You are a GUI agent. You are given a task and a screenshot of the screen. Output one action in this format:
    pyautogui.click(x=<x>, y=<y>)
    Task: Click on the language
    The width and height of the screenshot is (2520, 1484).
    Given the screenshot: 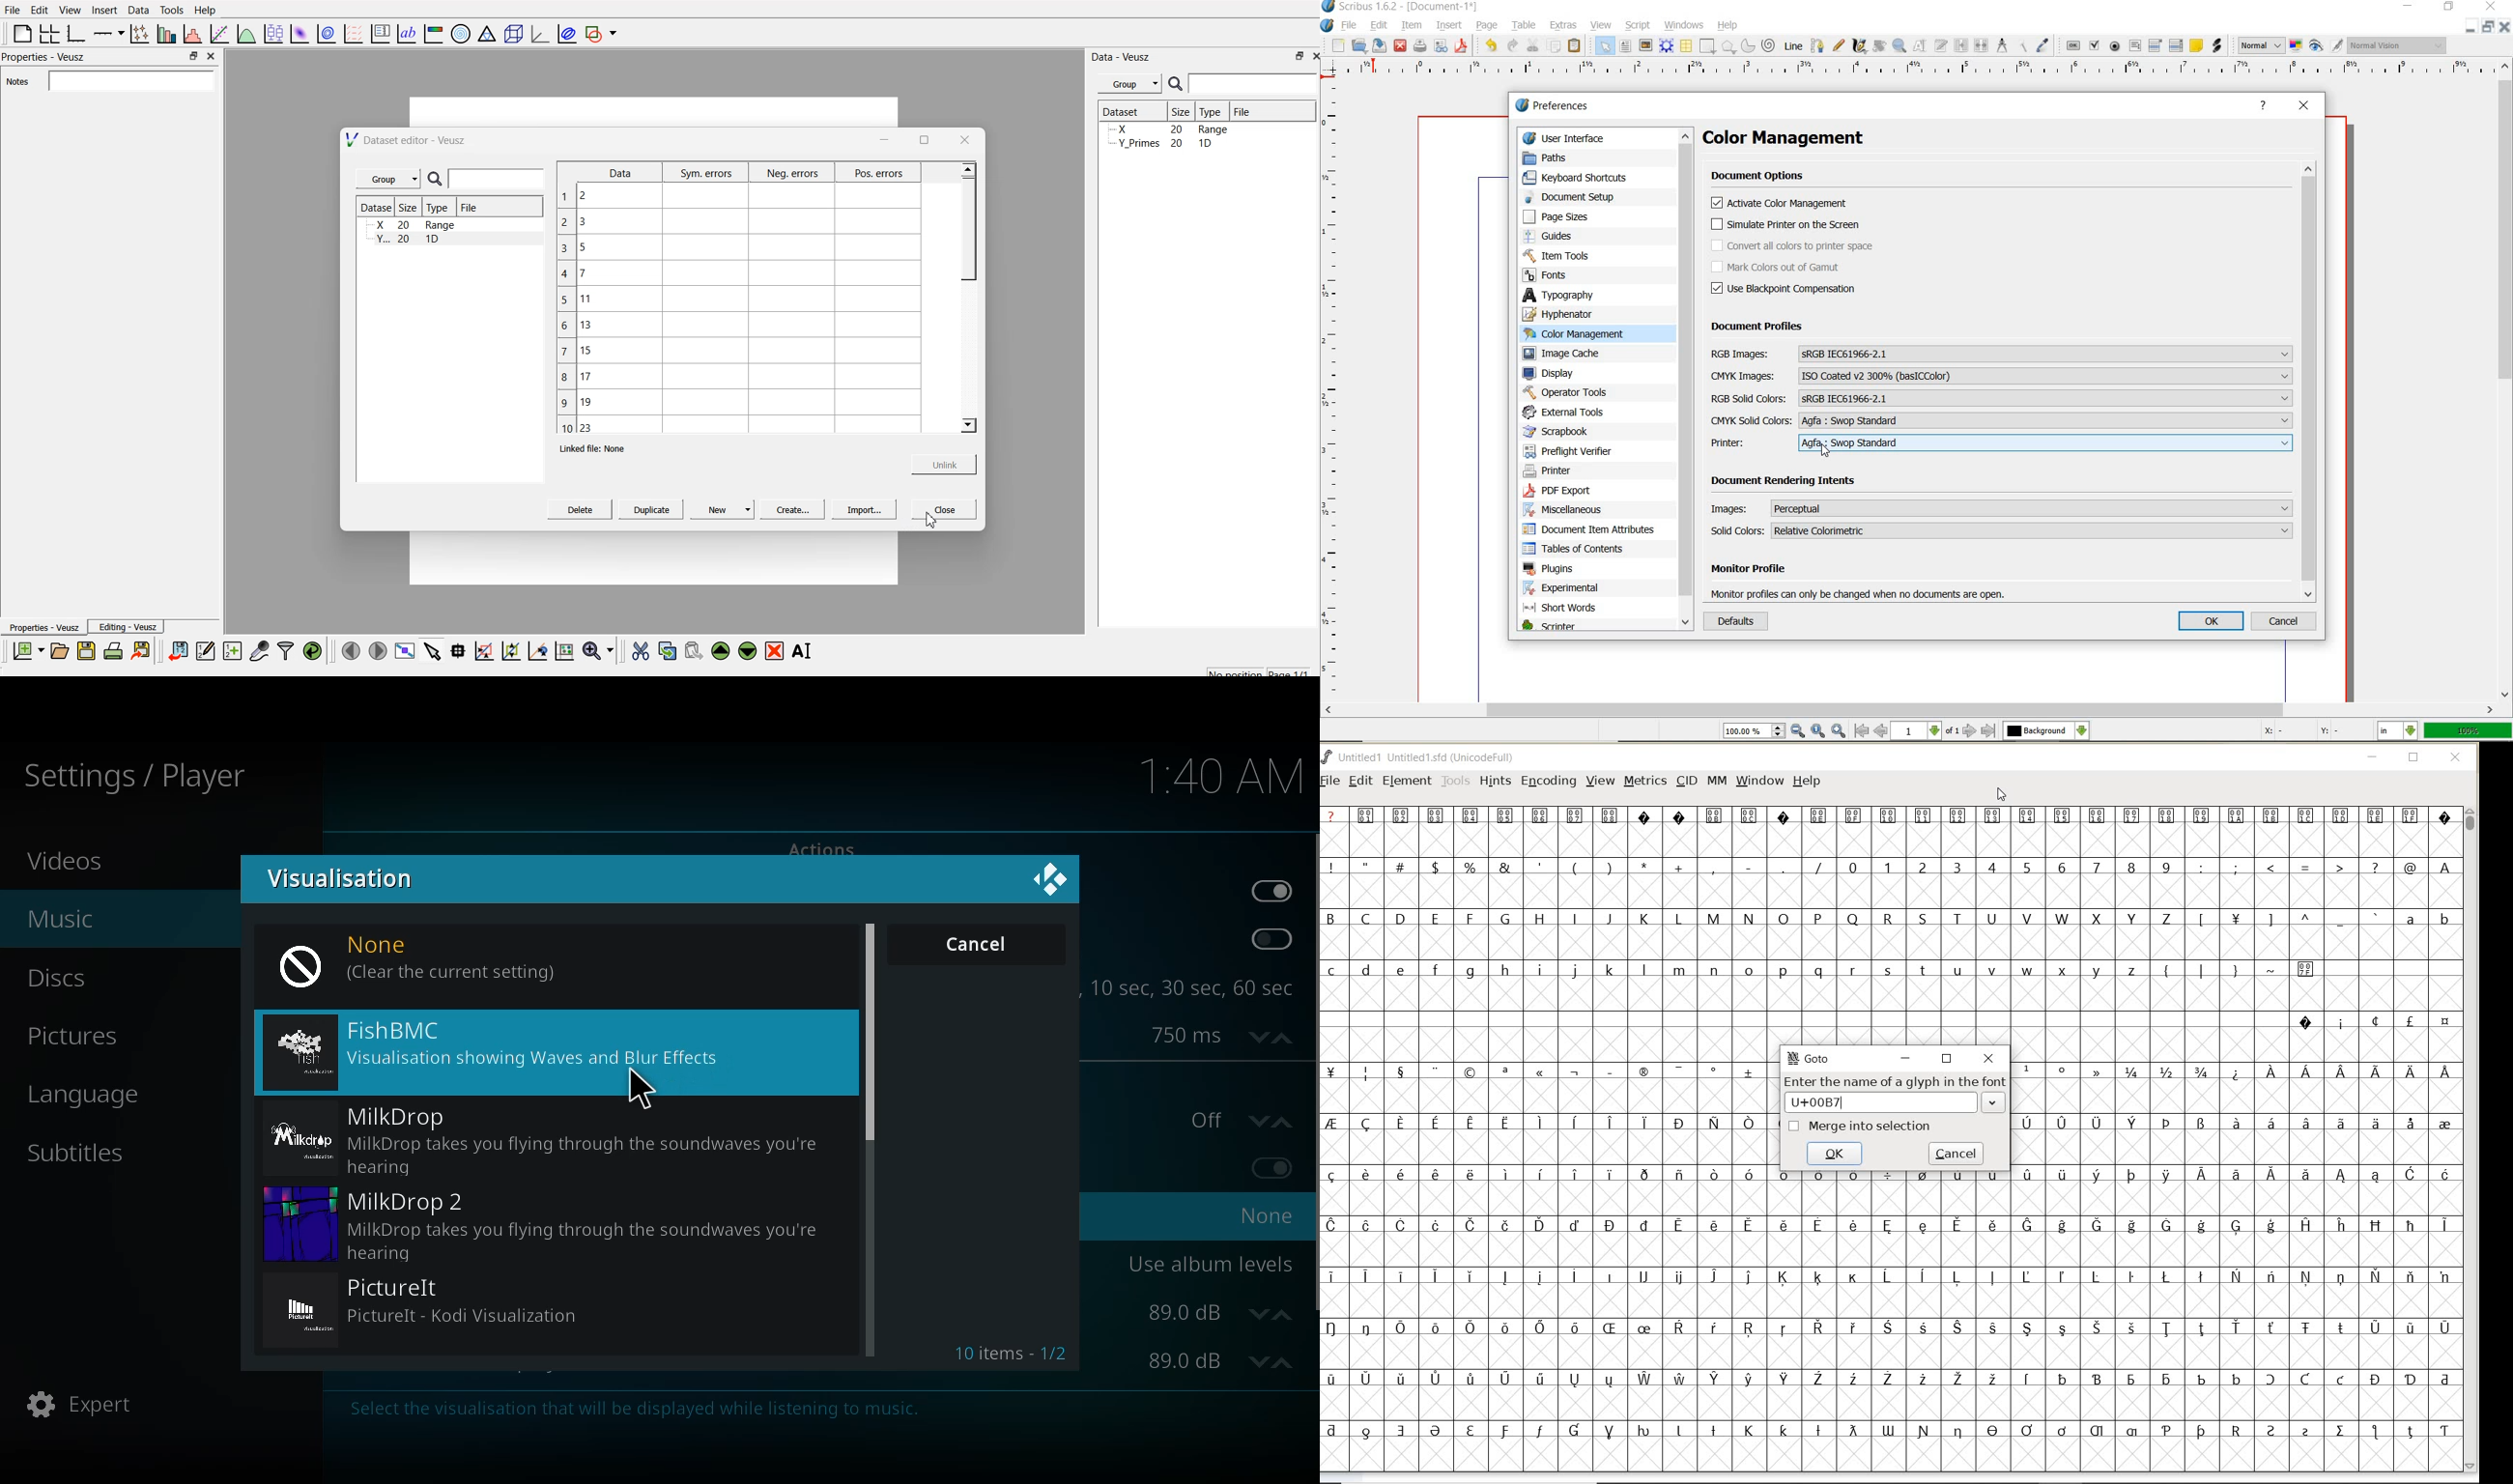 What is the action you would take?
    pyautogui.click(x=92, y=1095)
    